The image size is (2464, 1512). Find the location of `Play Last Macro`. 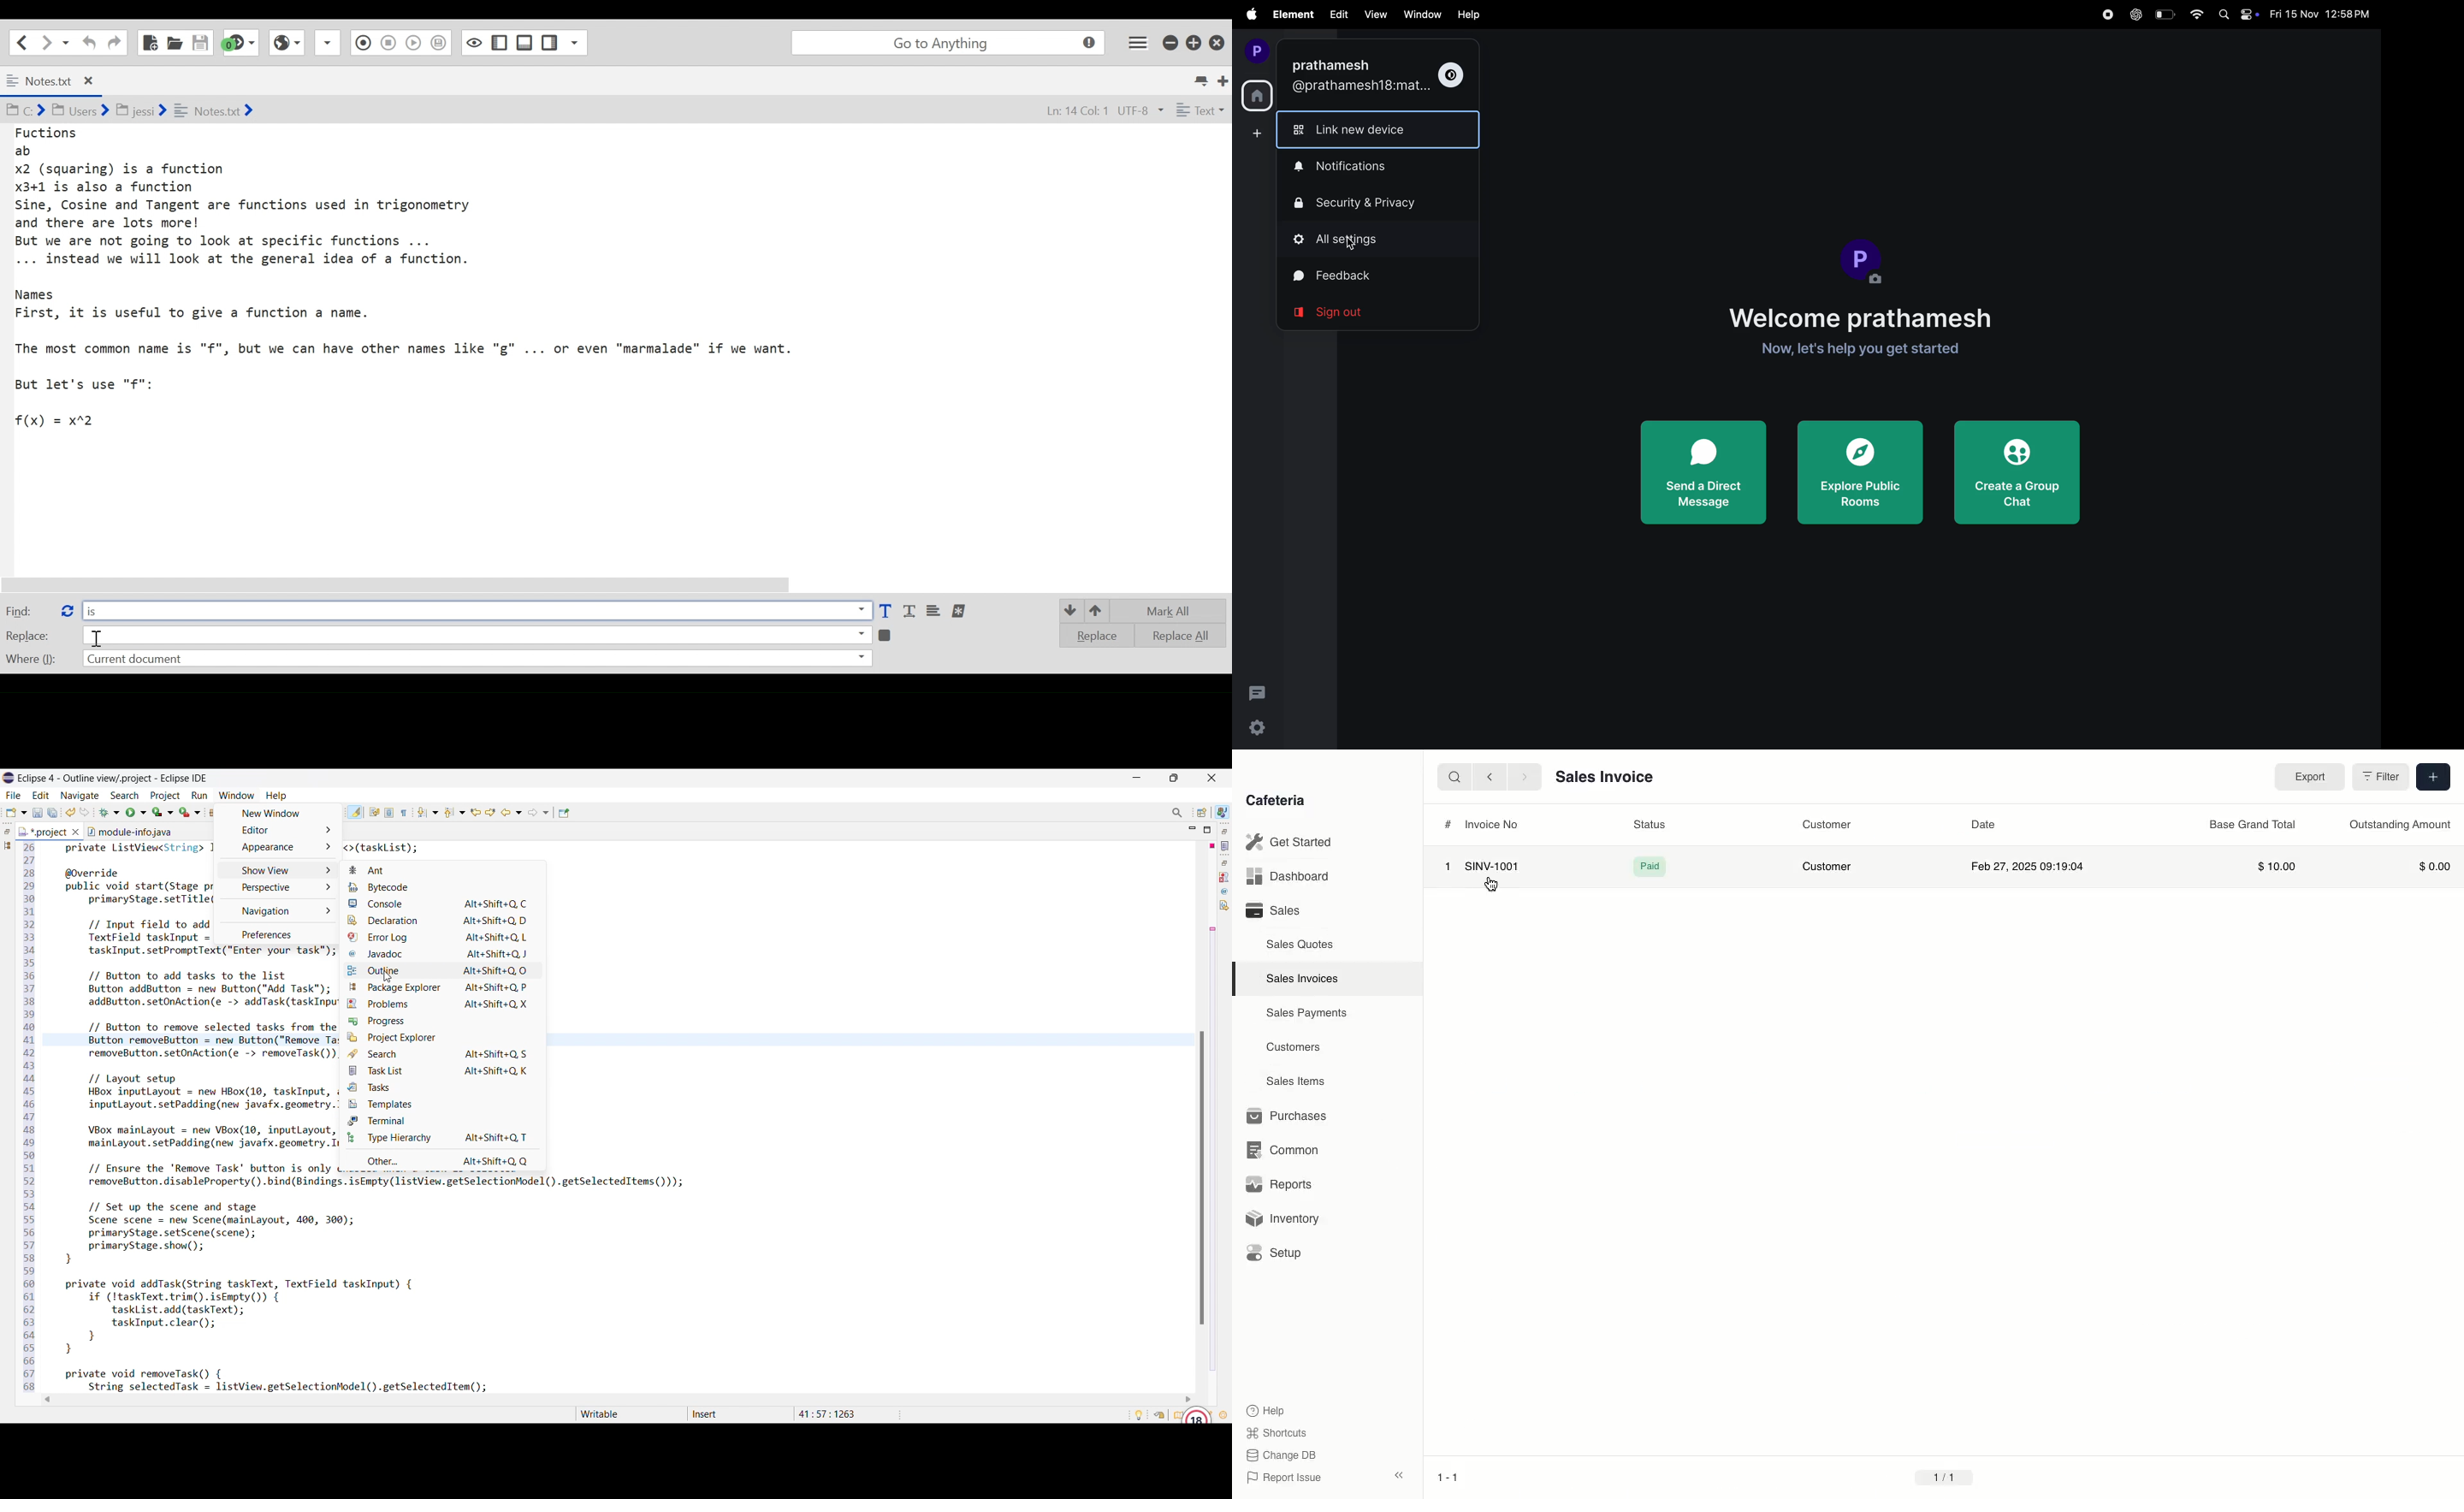

Play Last Macro is located at coordinates (286, 41).